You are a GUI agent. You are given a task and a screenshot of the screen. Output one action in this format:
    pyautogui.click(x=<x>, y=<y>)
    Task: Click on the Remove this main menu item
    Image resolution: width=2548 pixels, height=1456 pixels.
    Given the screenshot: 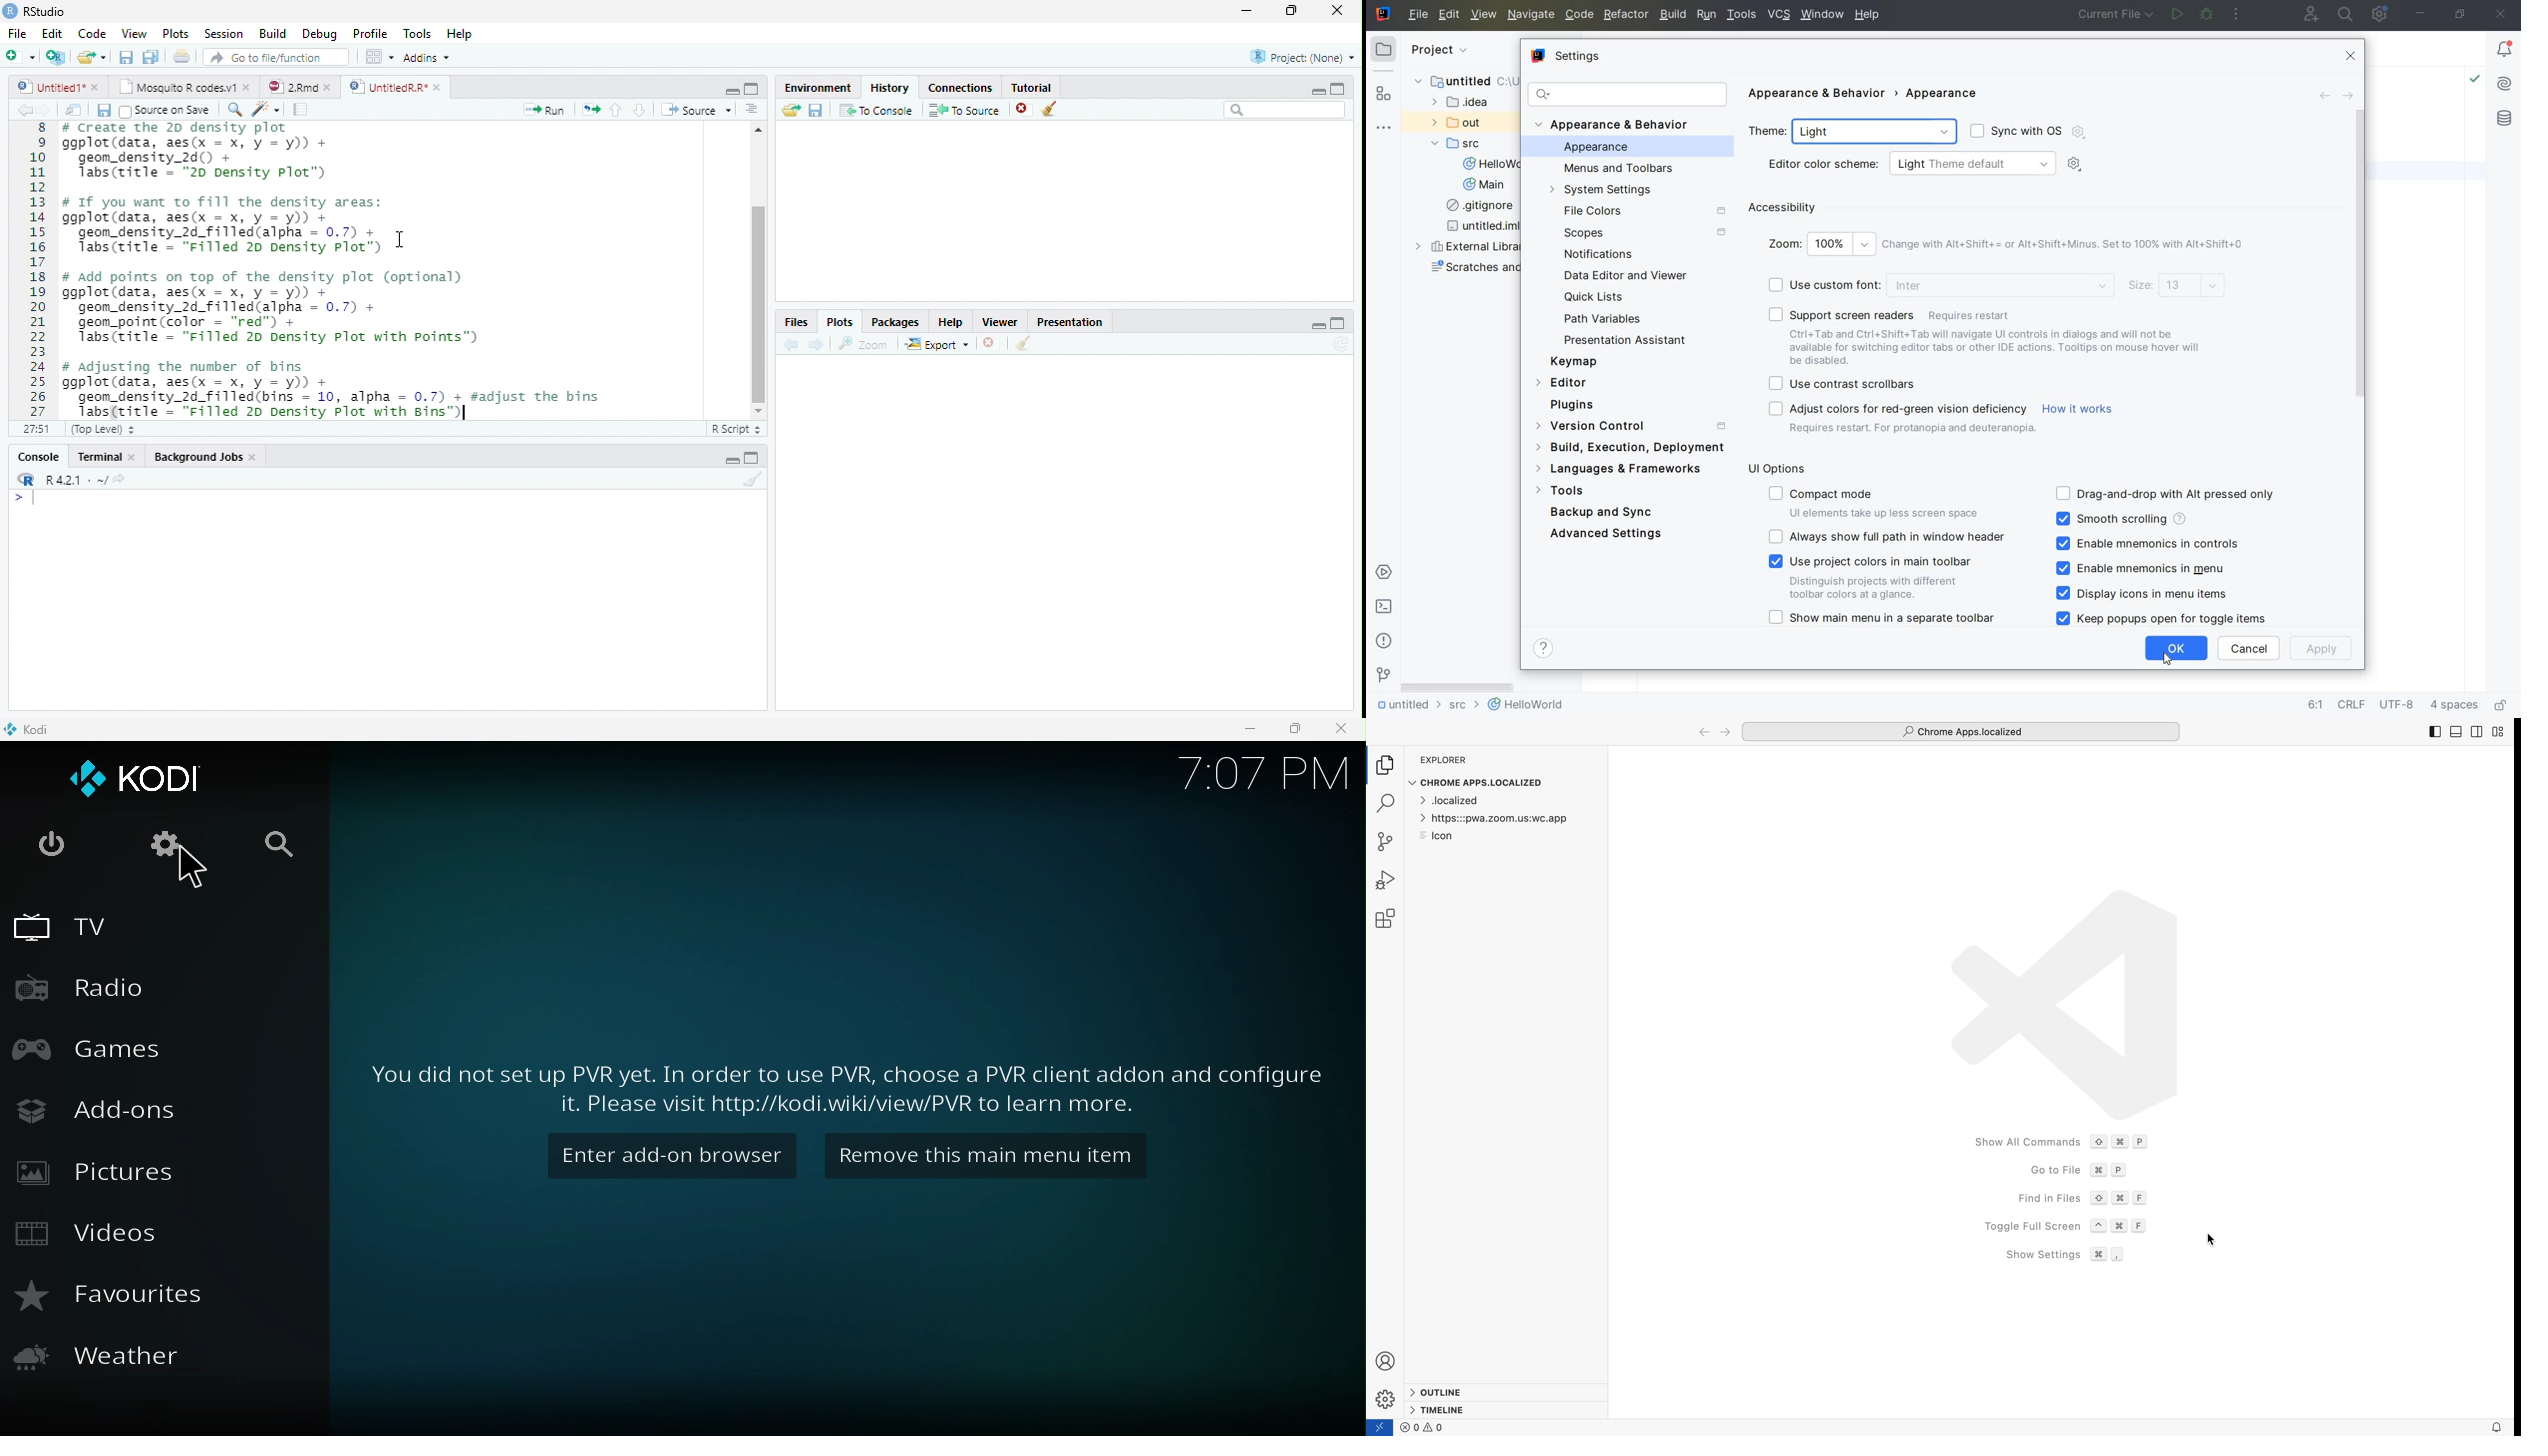 What is the action you would take?
    pyautogui.click(x=997, y=1158)
    